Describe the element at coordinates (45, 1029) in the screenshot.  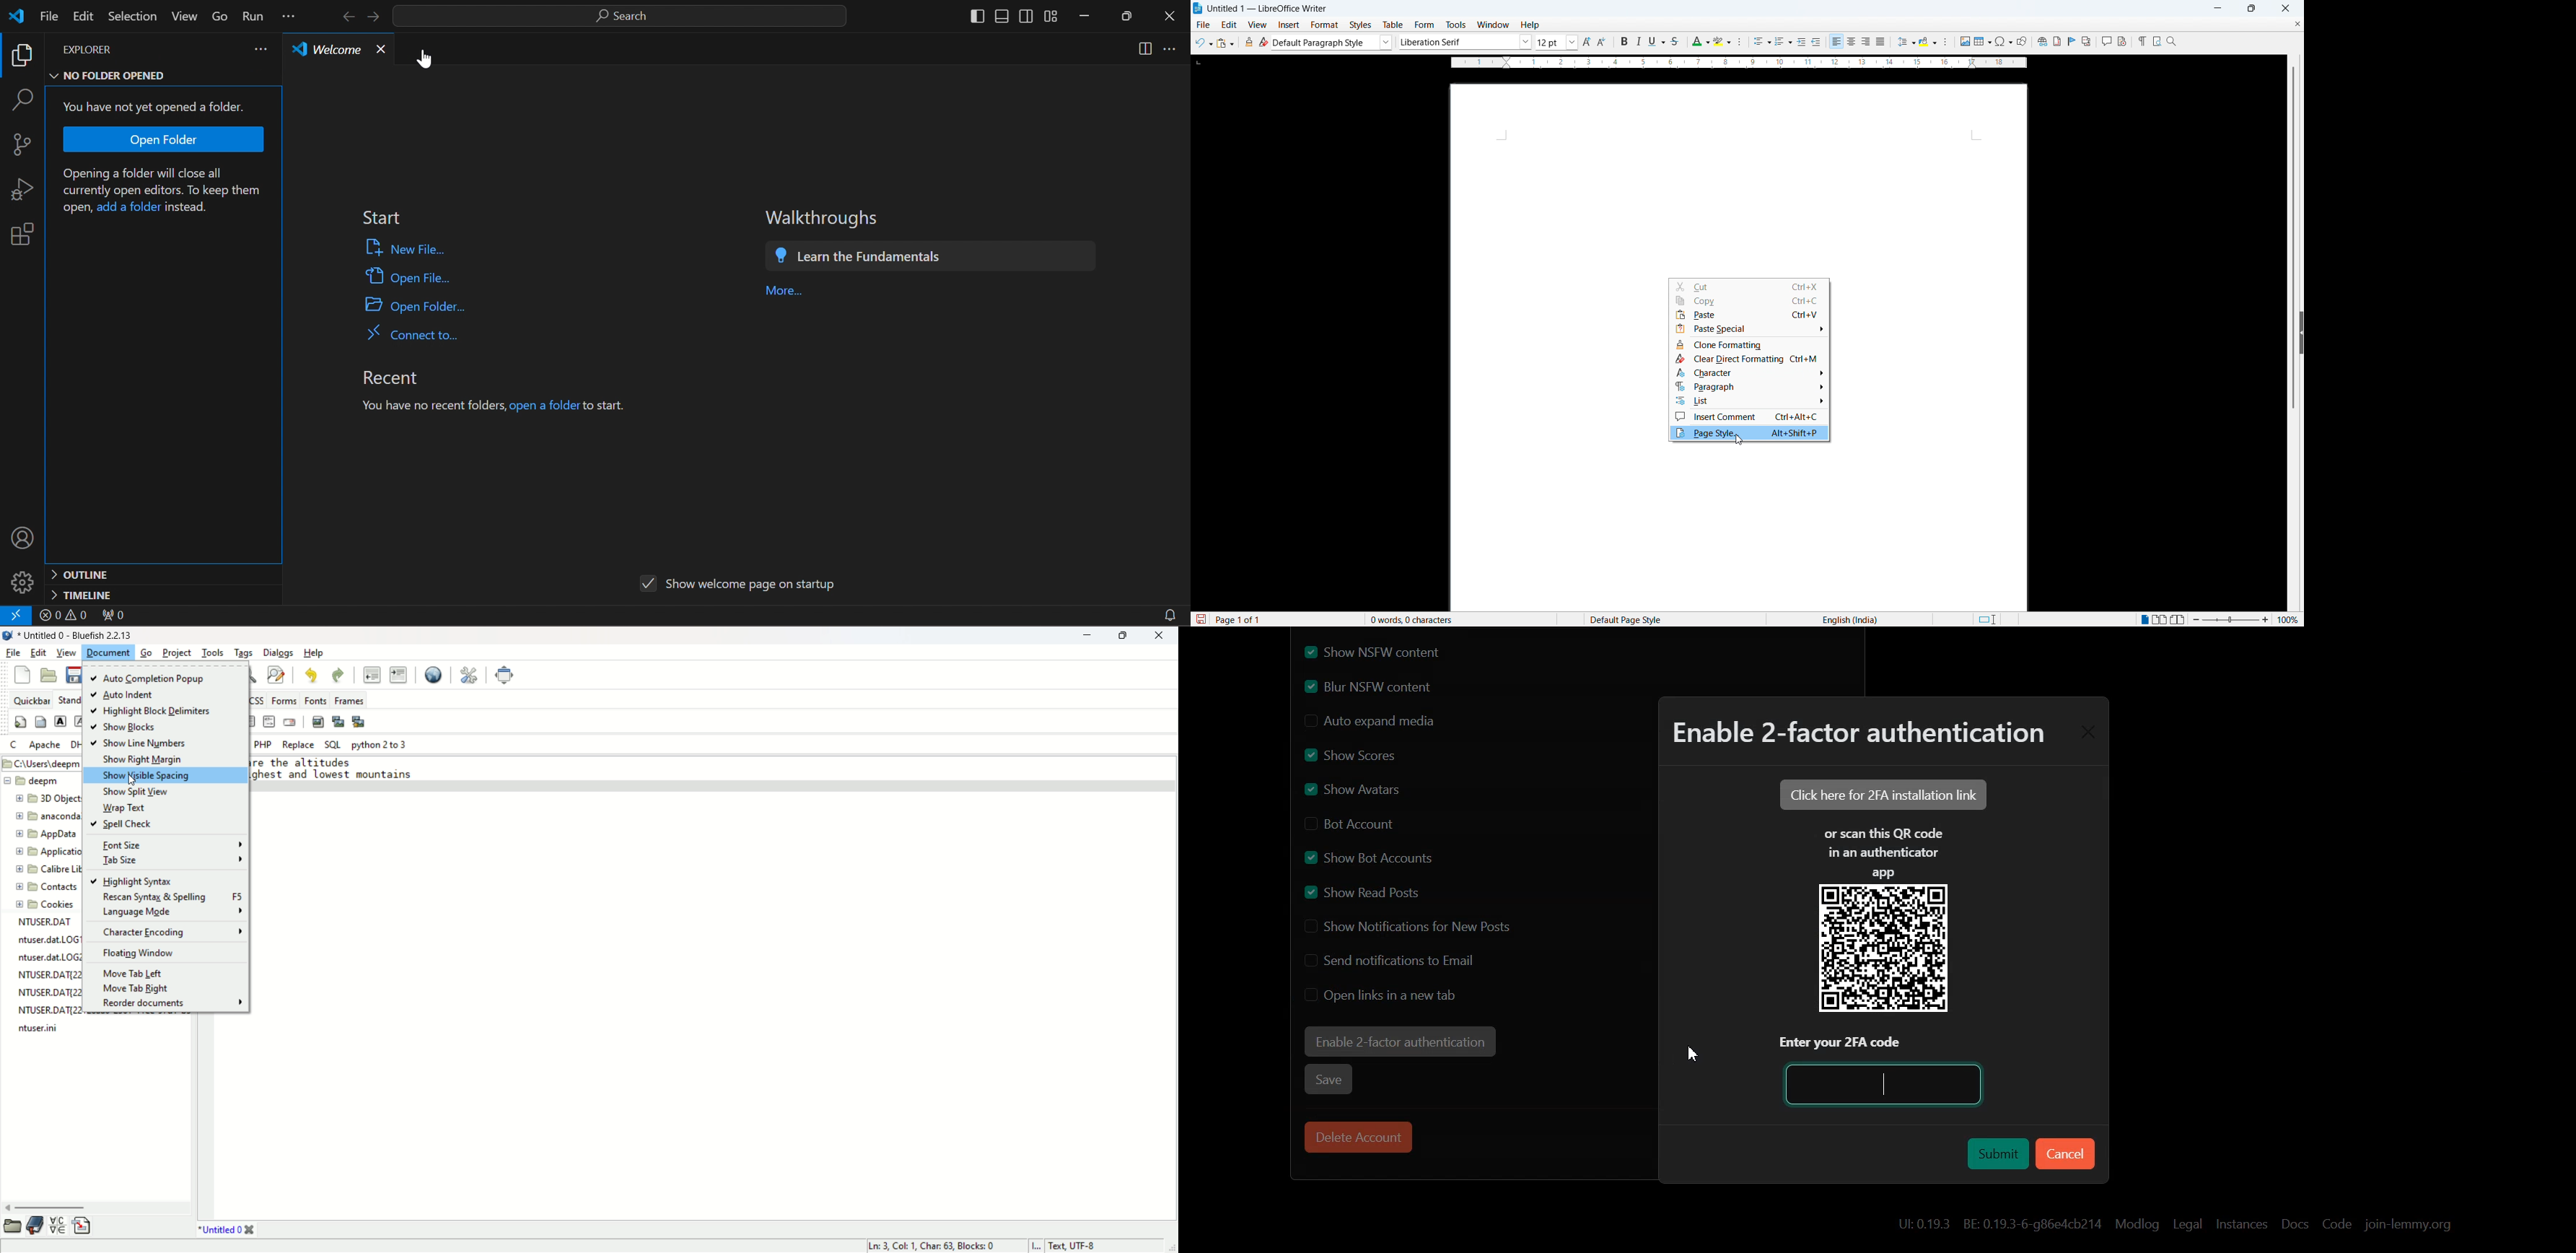
I see `file name` at that location.